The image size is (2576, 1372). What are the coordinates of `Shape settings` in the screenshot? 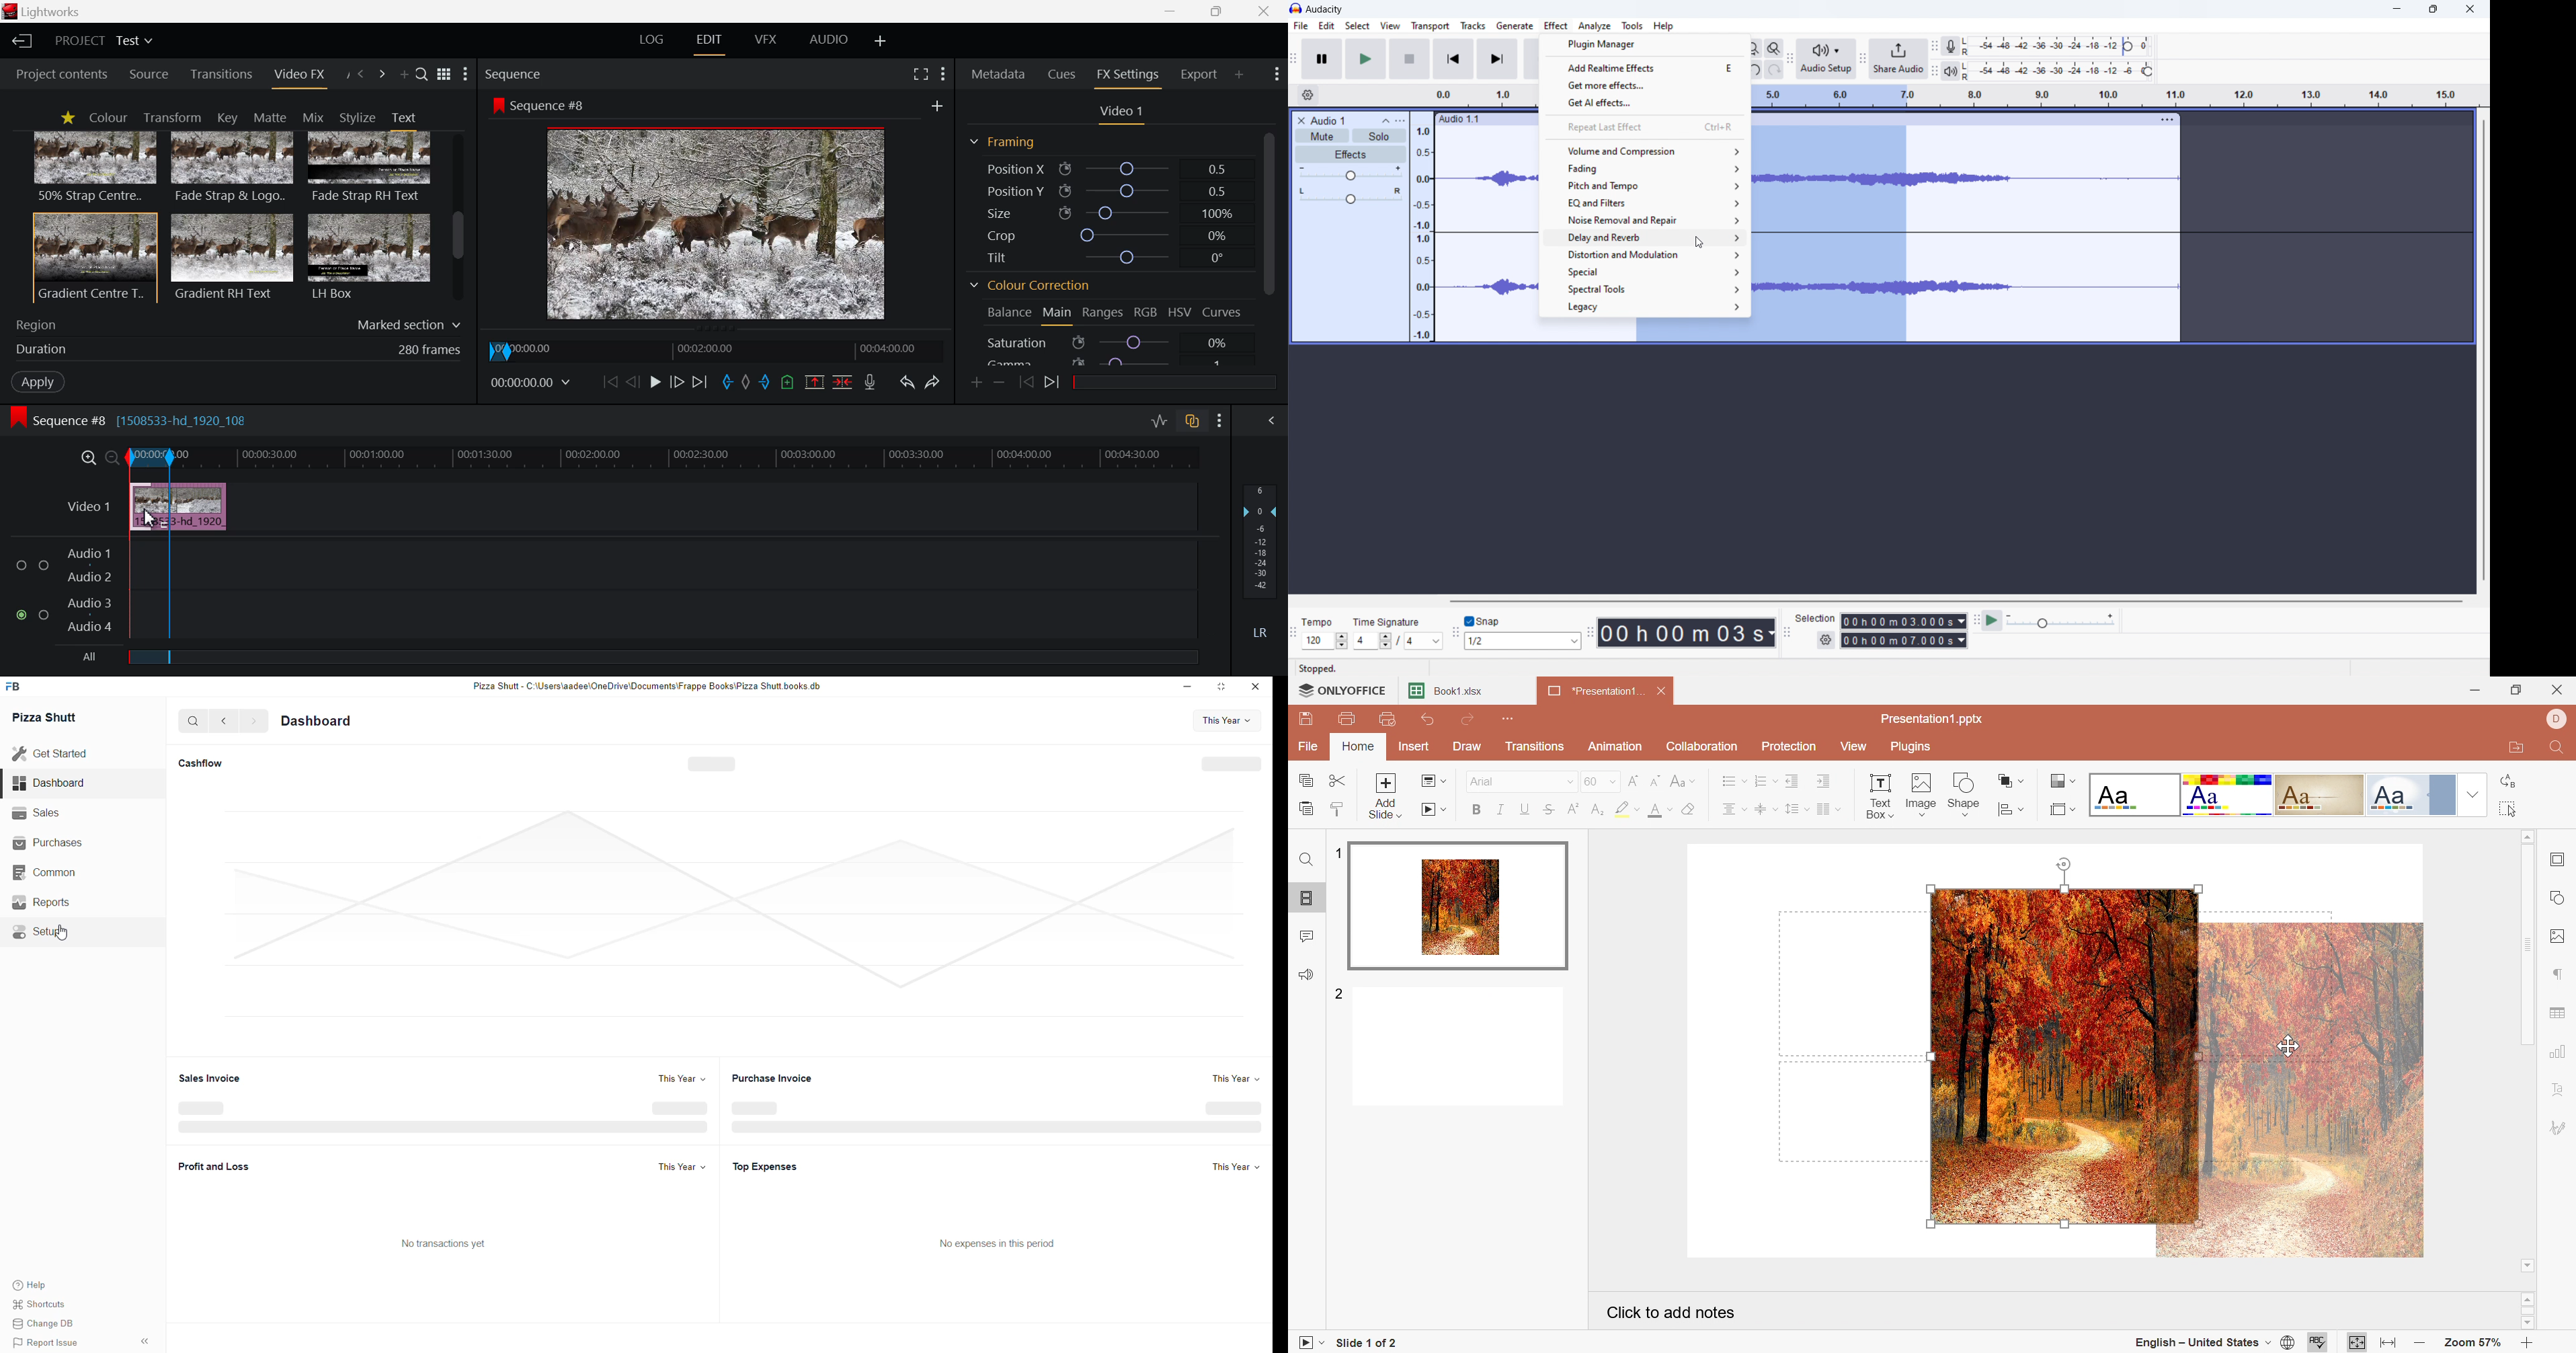 It's located at (2559, 897).